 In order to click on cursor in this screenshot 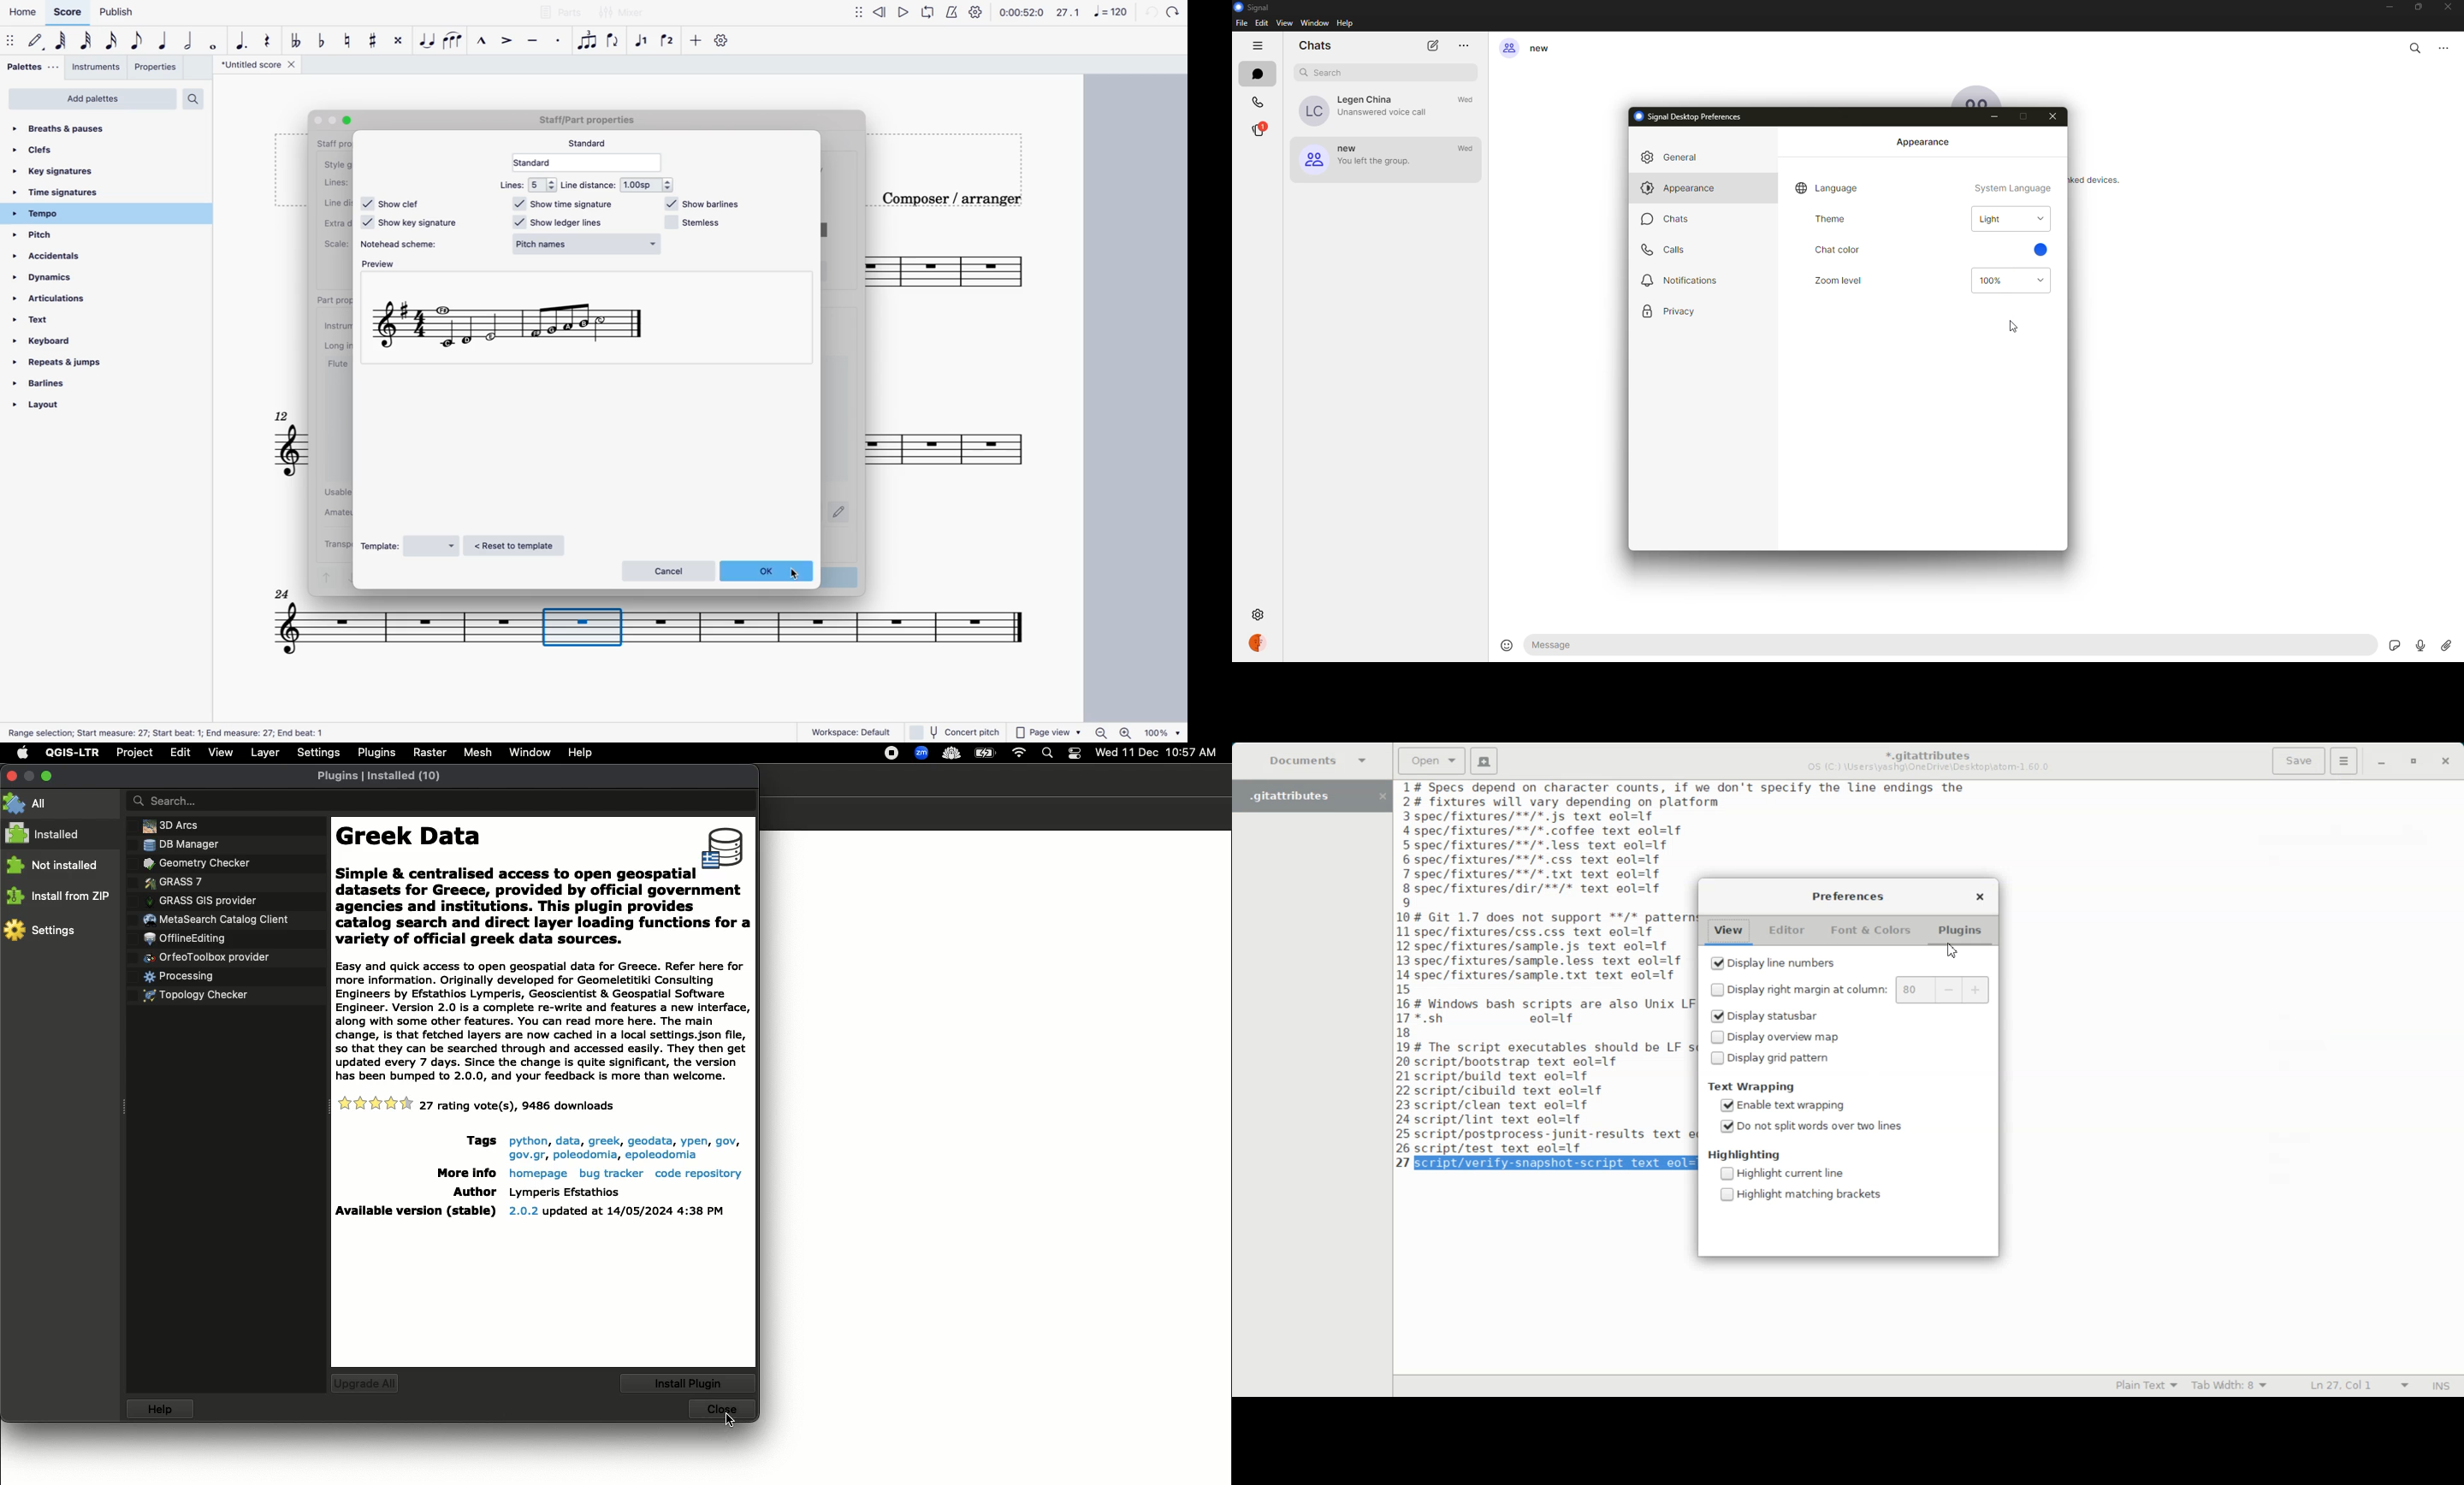, I will do `click(796, 574)`.